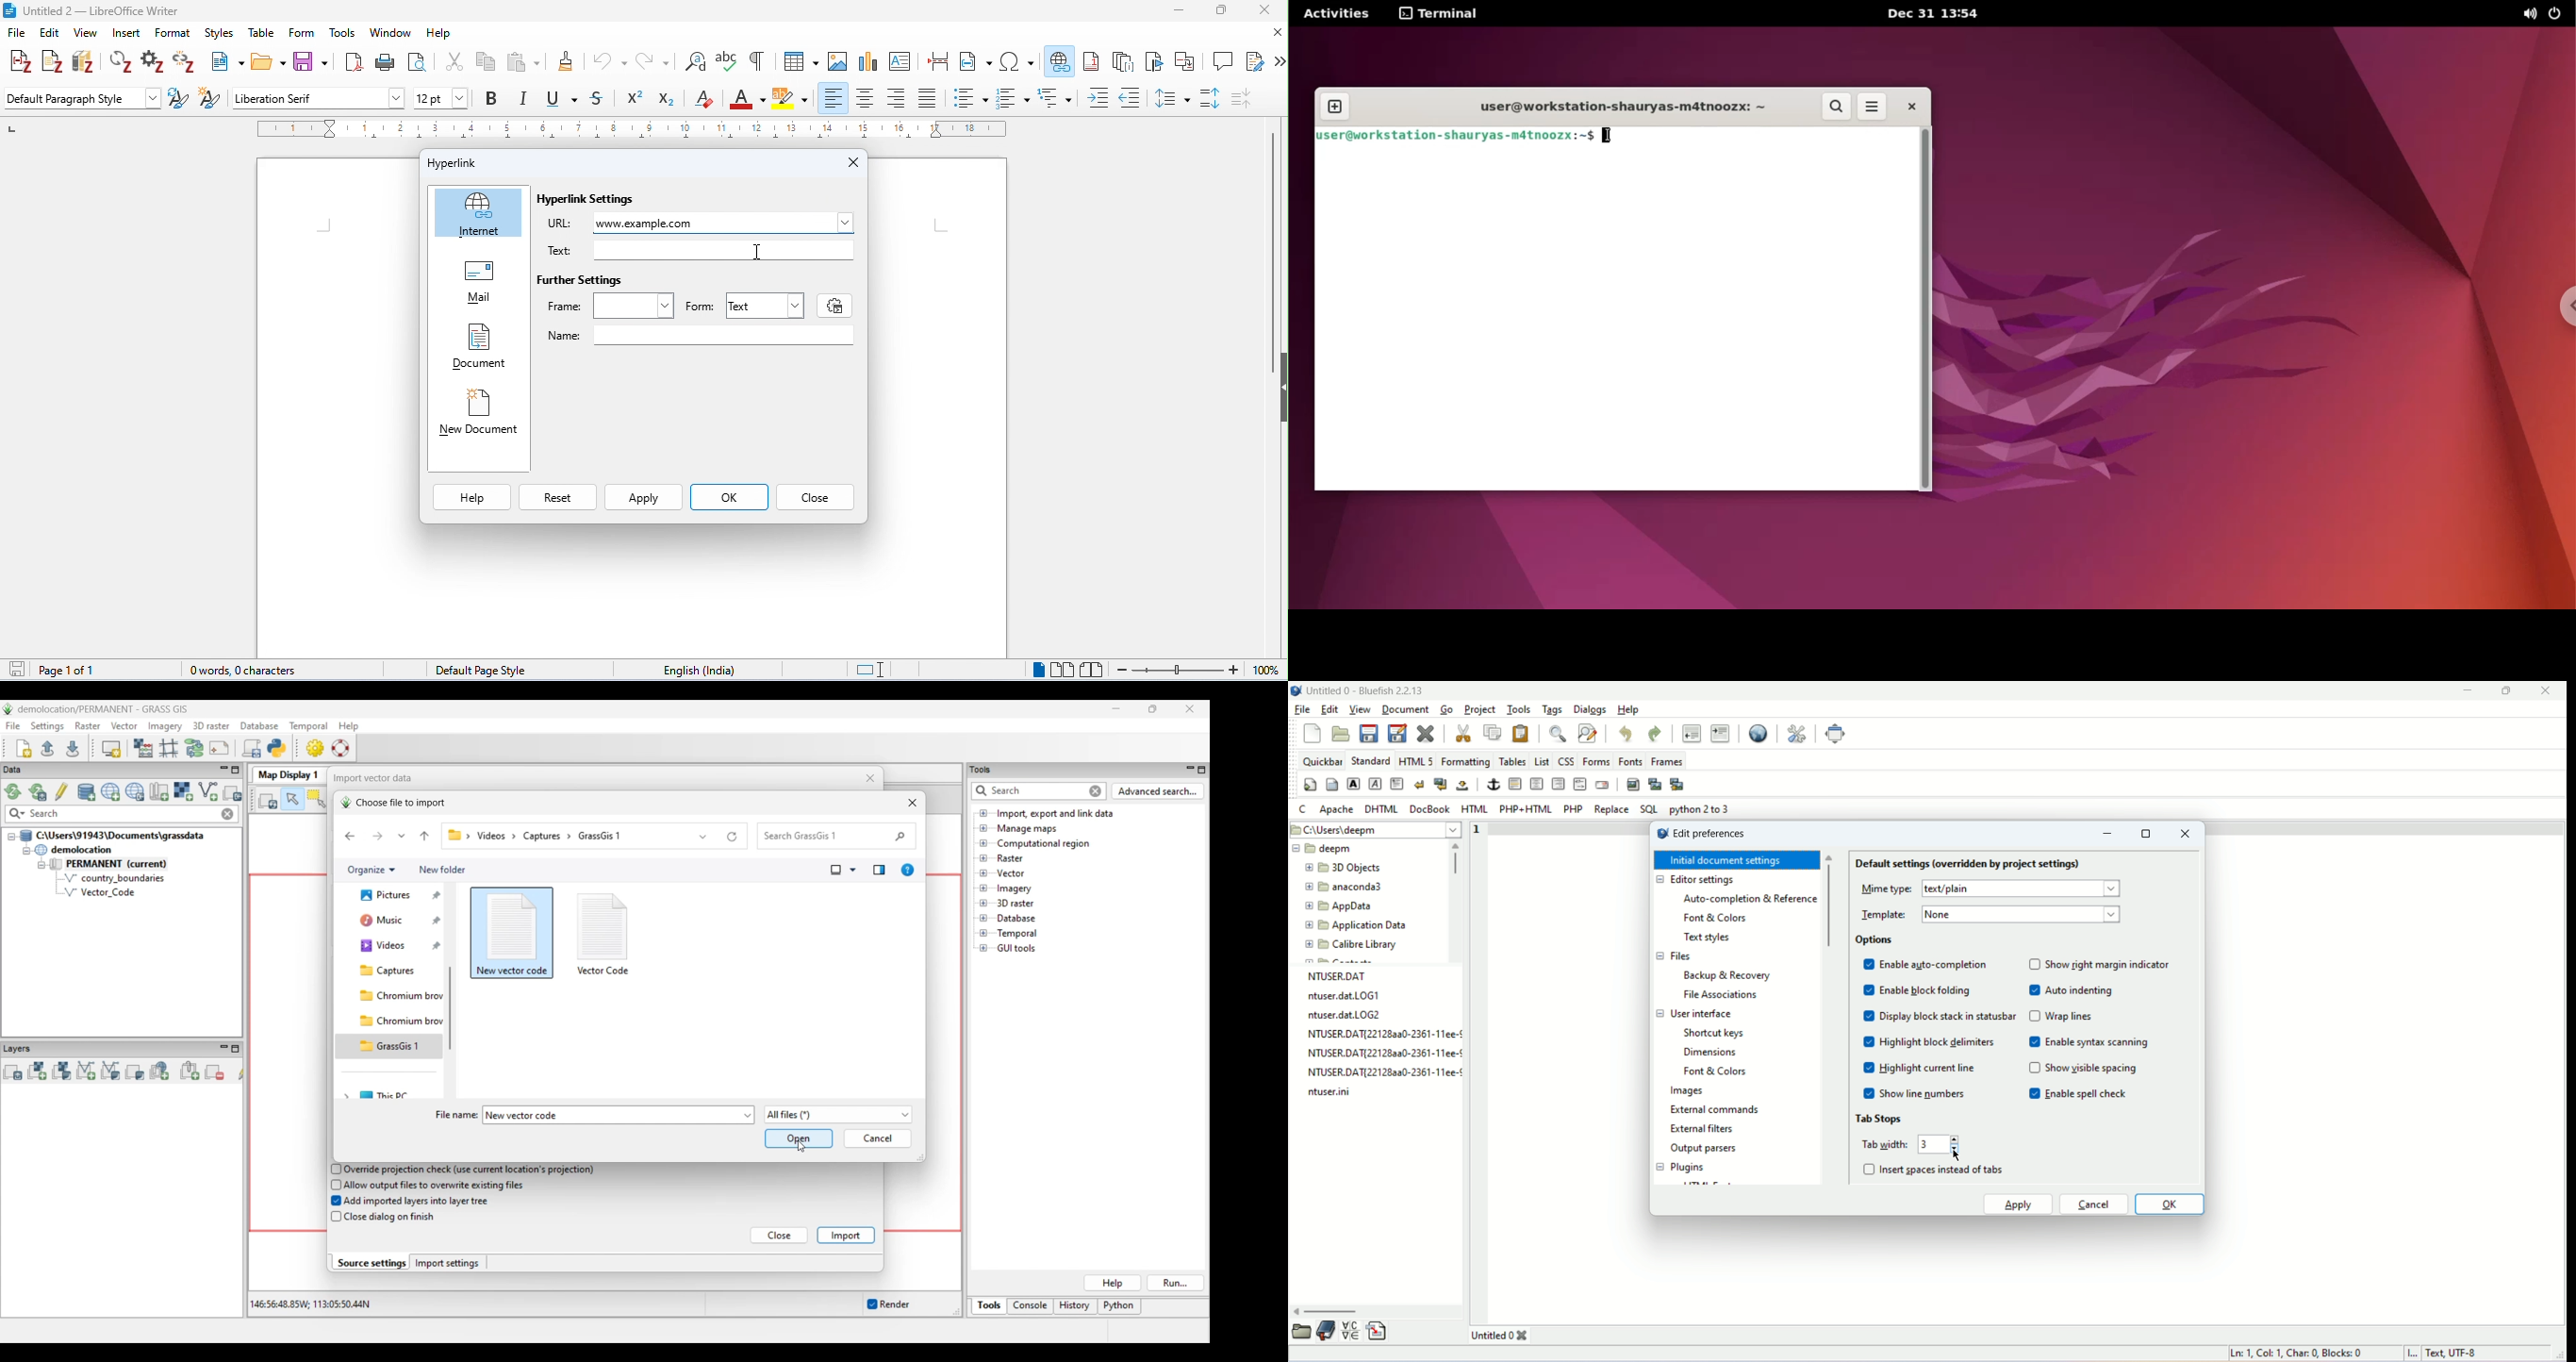  I want to click on NTUSER.DAT, so click(1336, 976).